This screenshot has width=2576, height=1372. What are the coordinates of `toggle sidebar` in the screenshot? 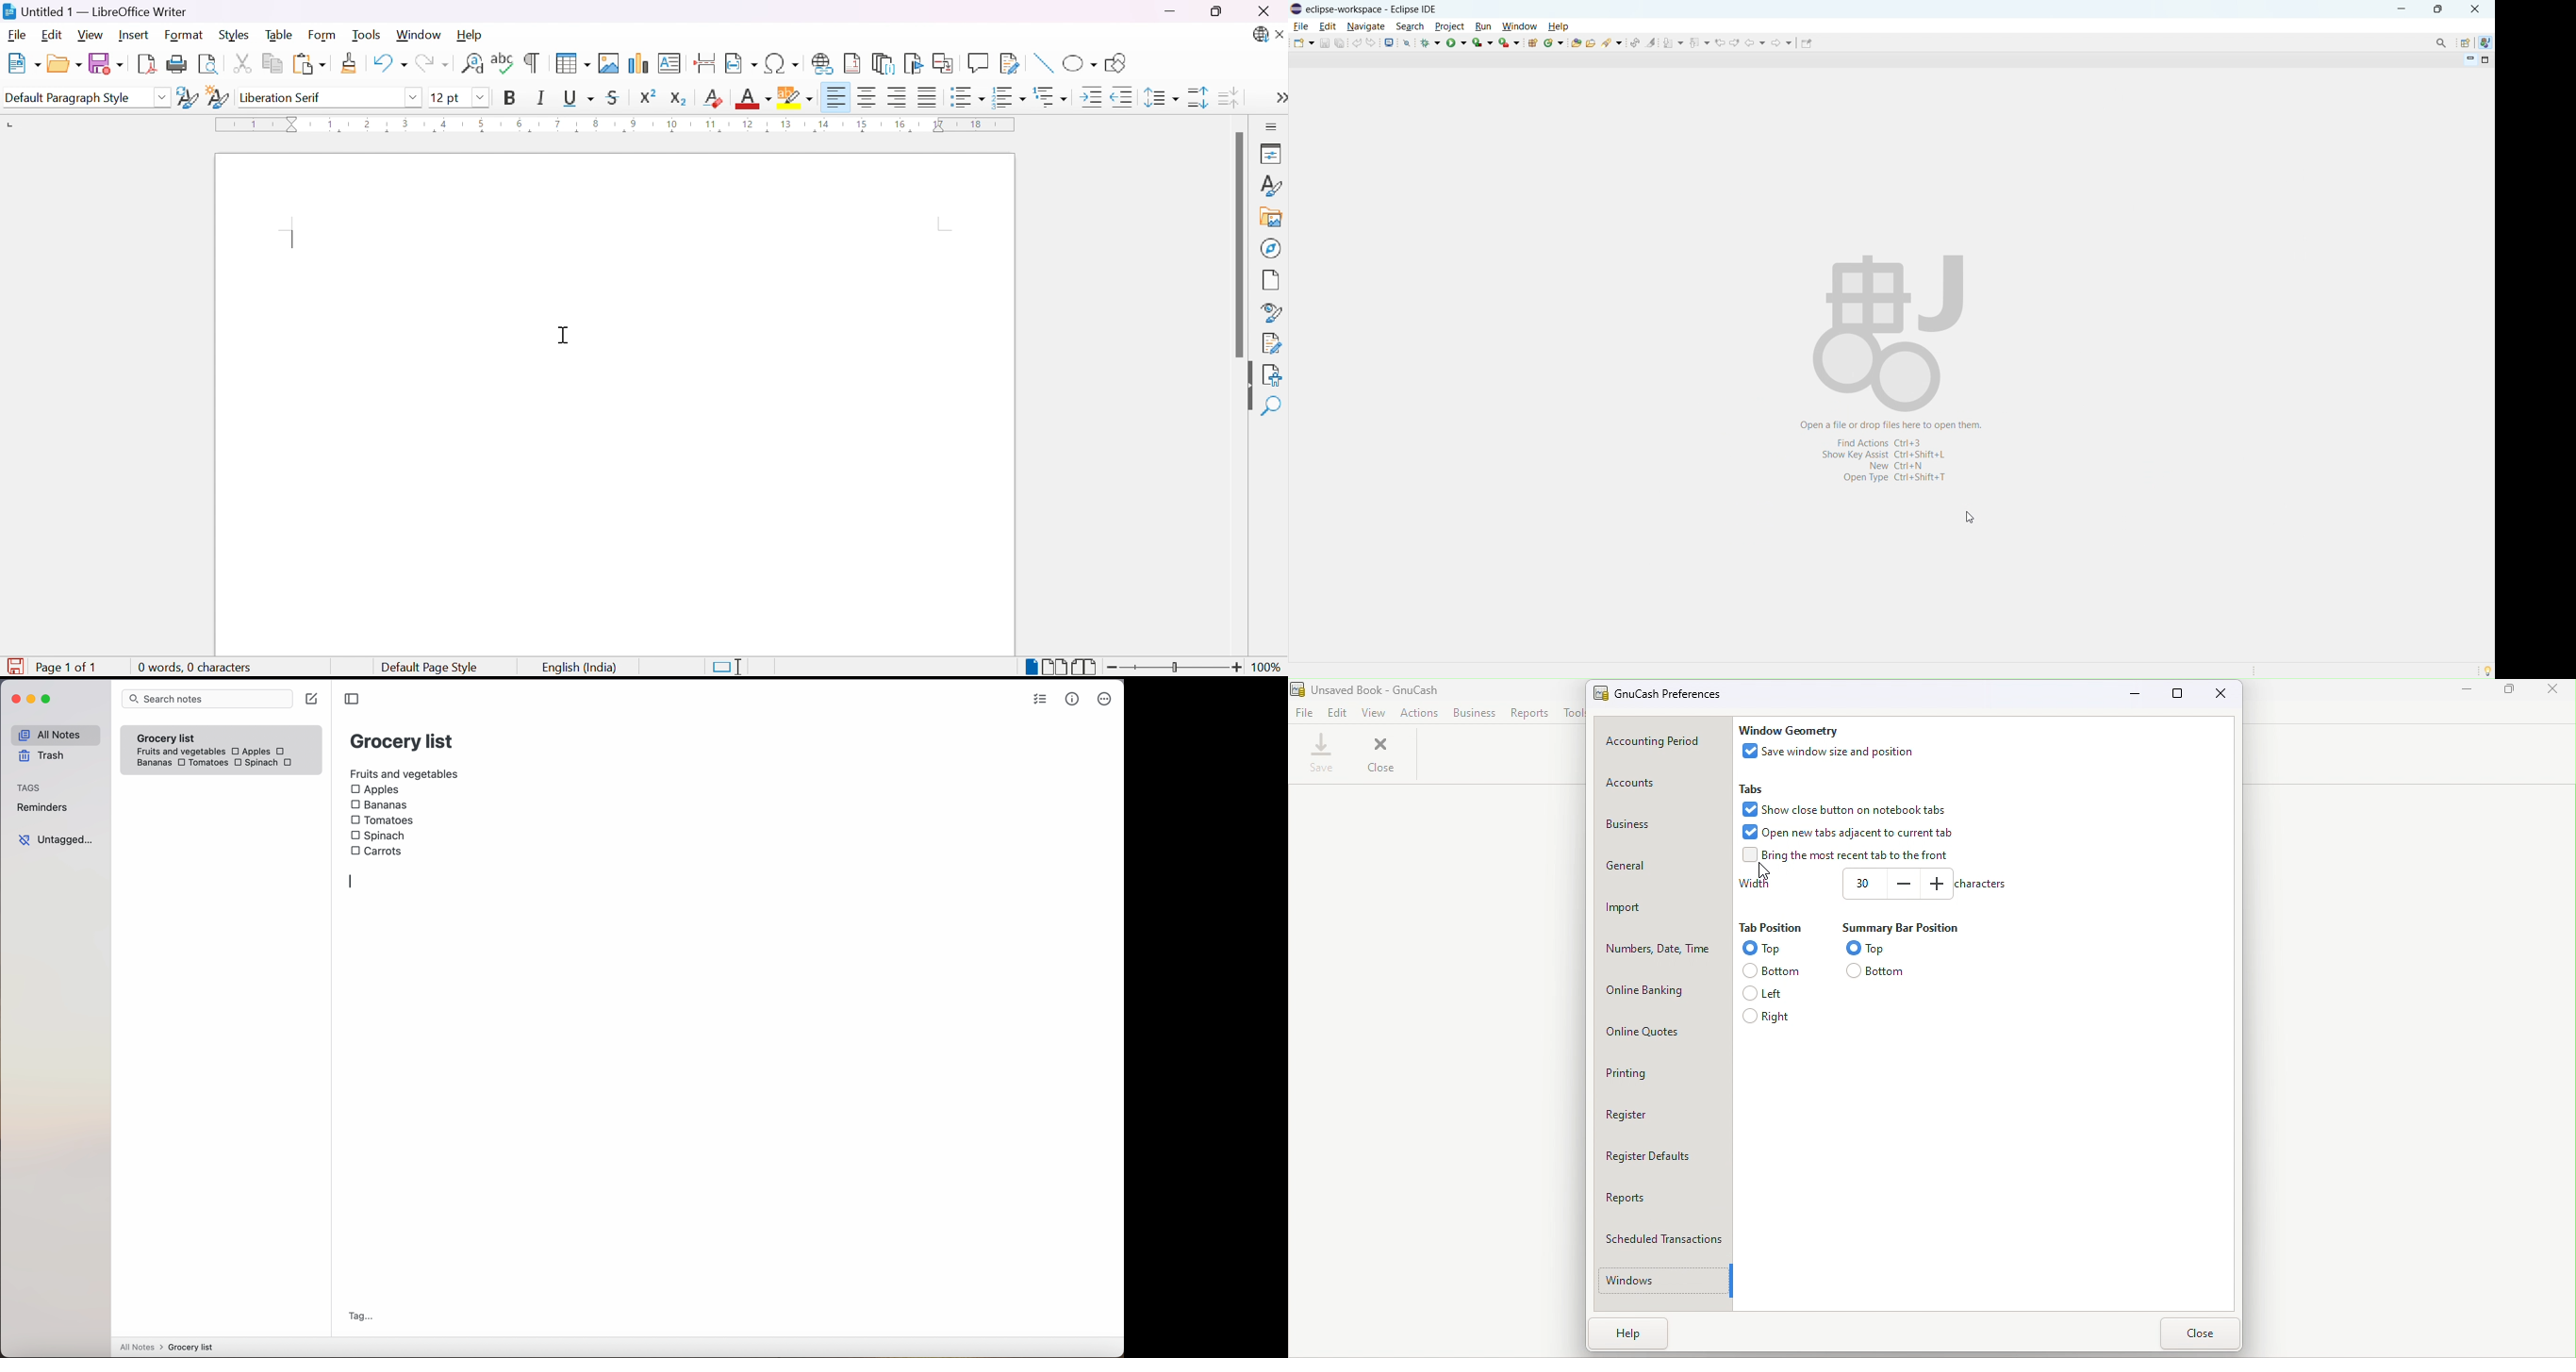 It's located at (353, 699).